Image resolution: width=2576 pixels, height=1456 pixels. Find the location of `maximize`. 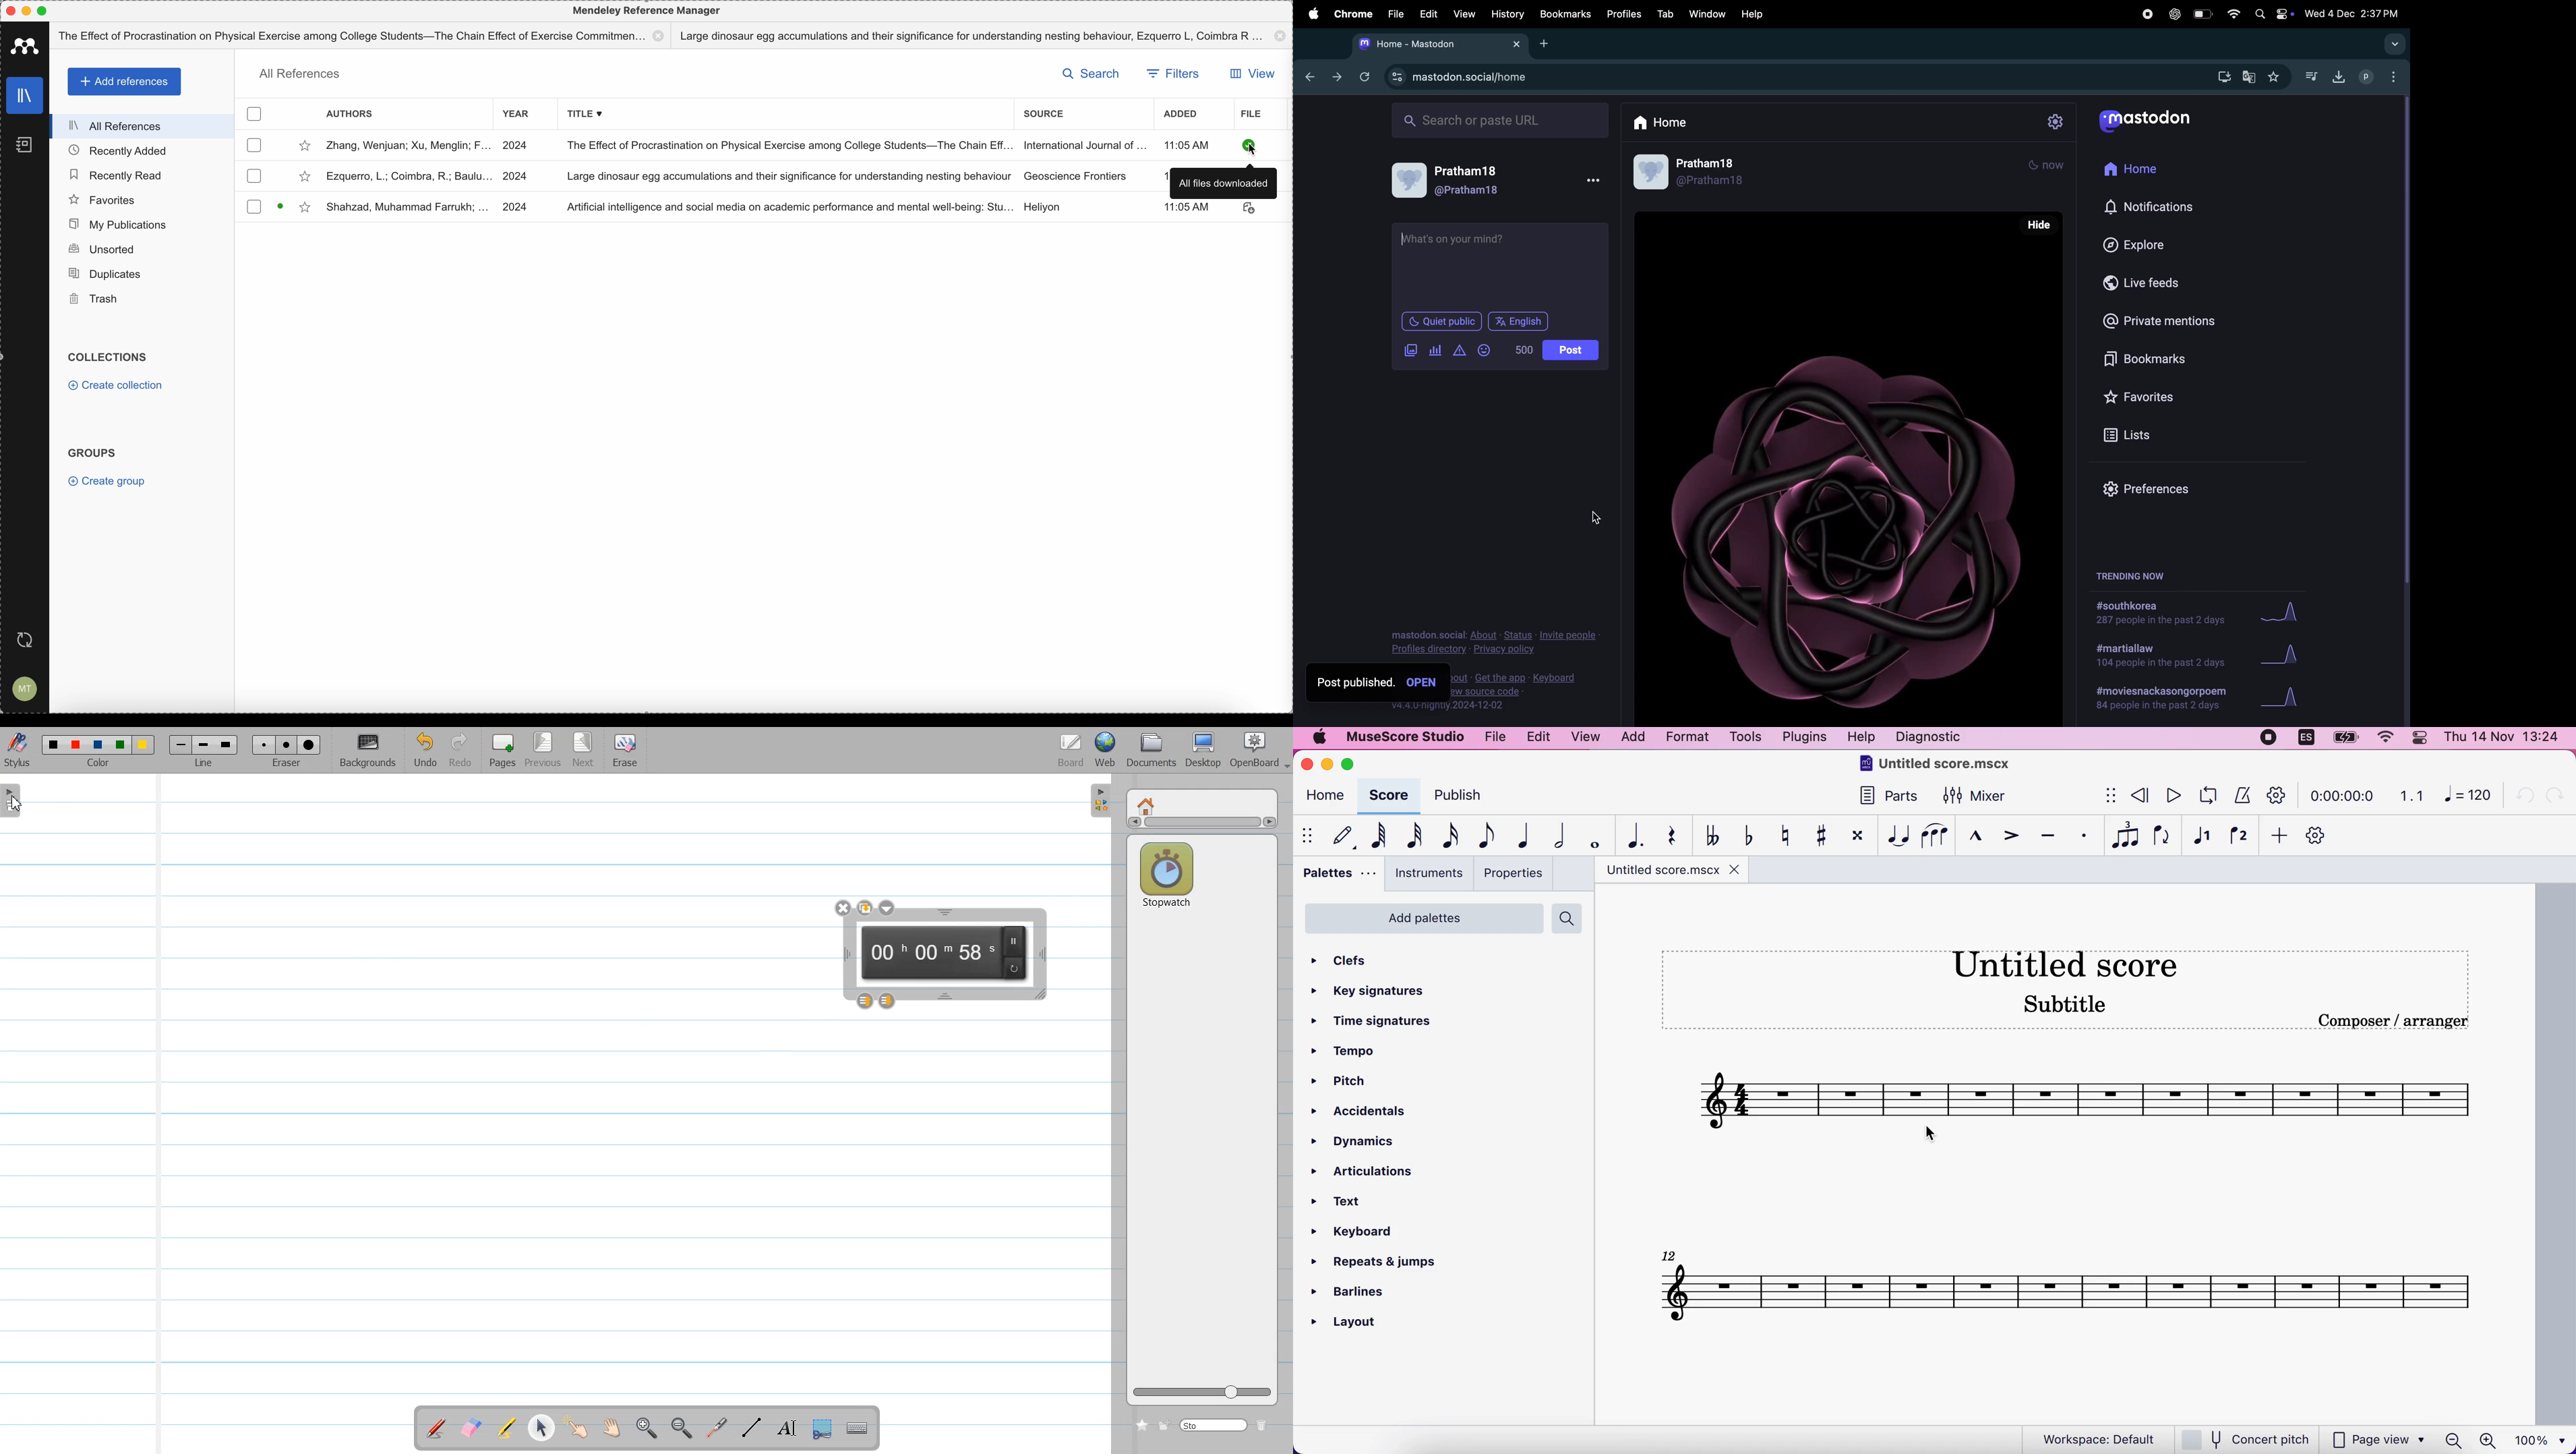

maximize is located at coordinates (43, 11).